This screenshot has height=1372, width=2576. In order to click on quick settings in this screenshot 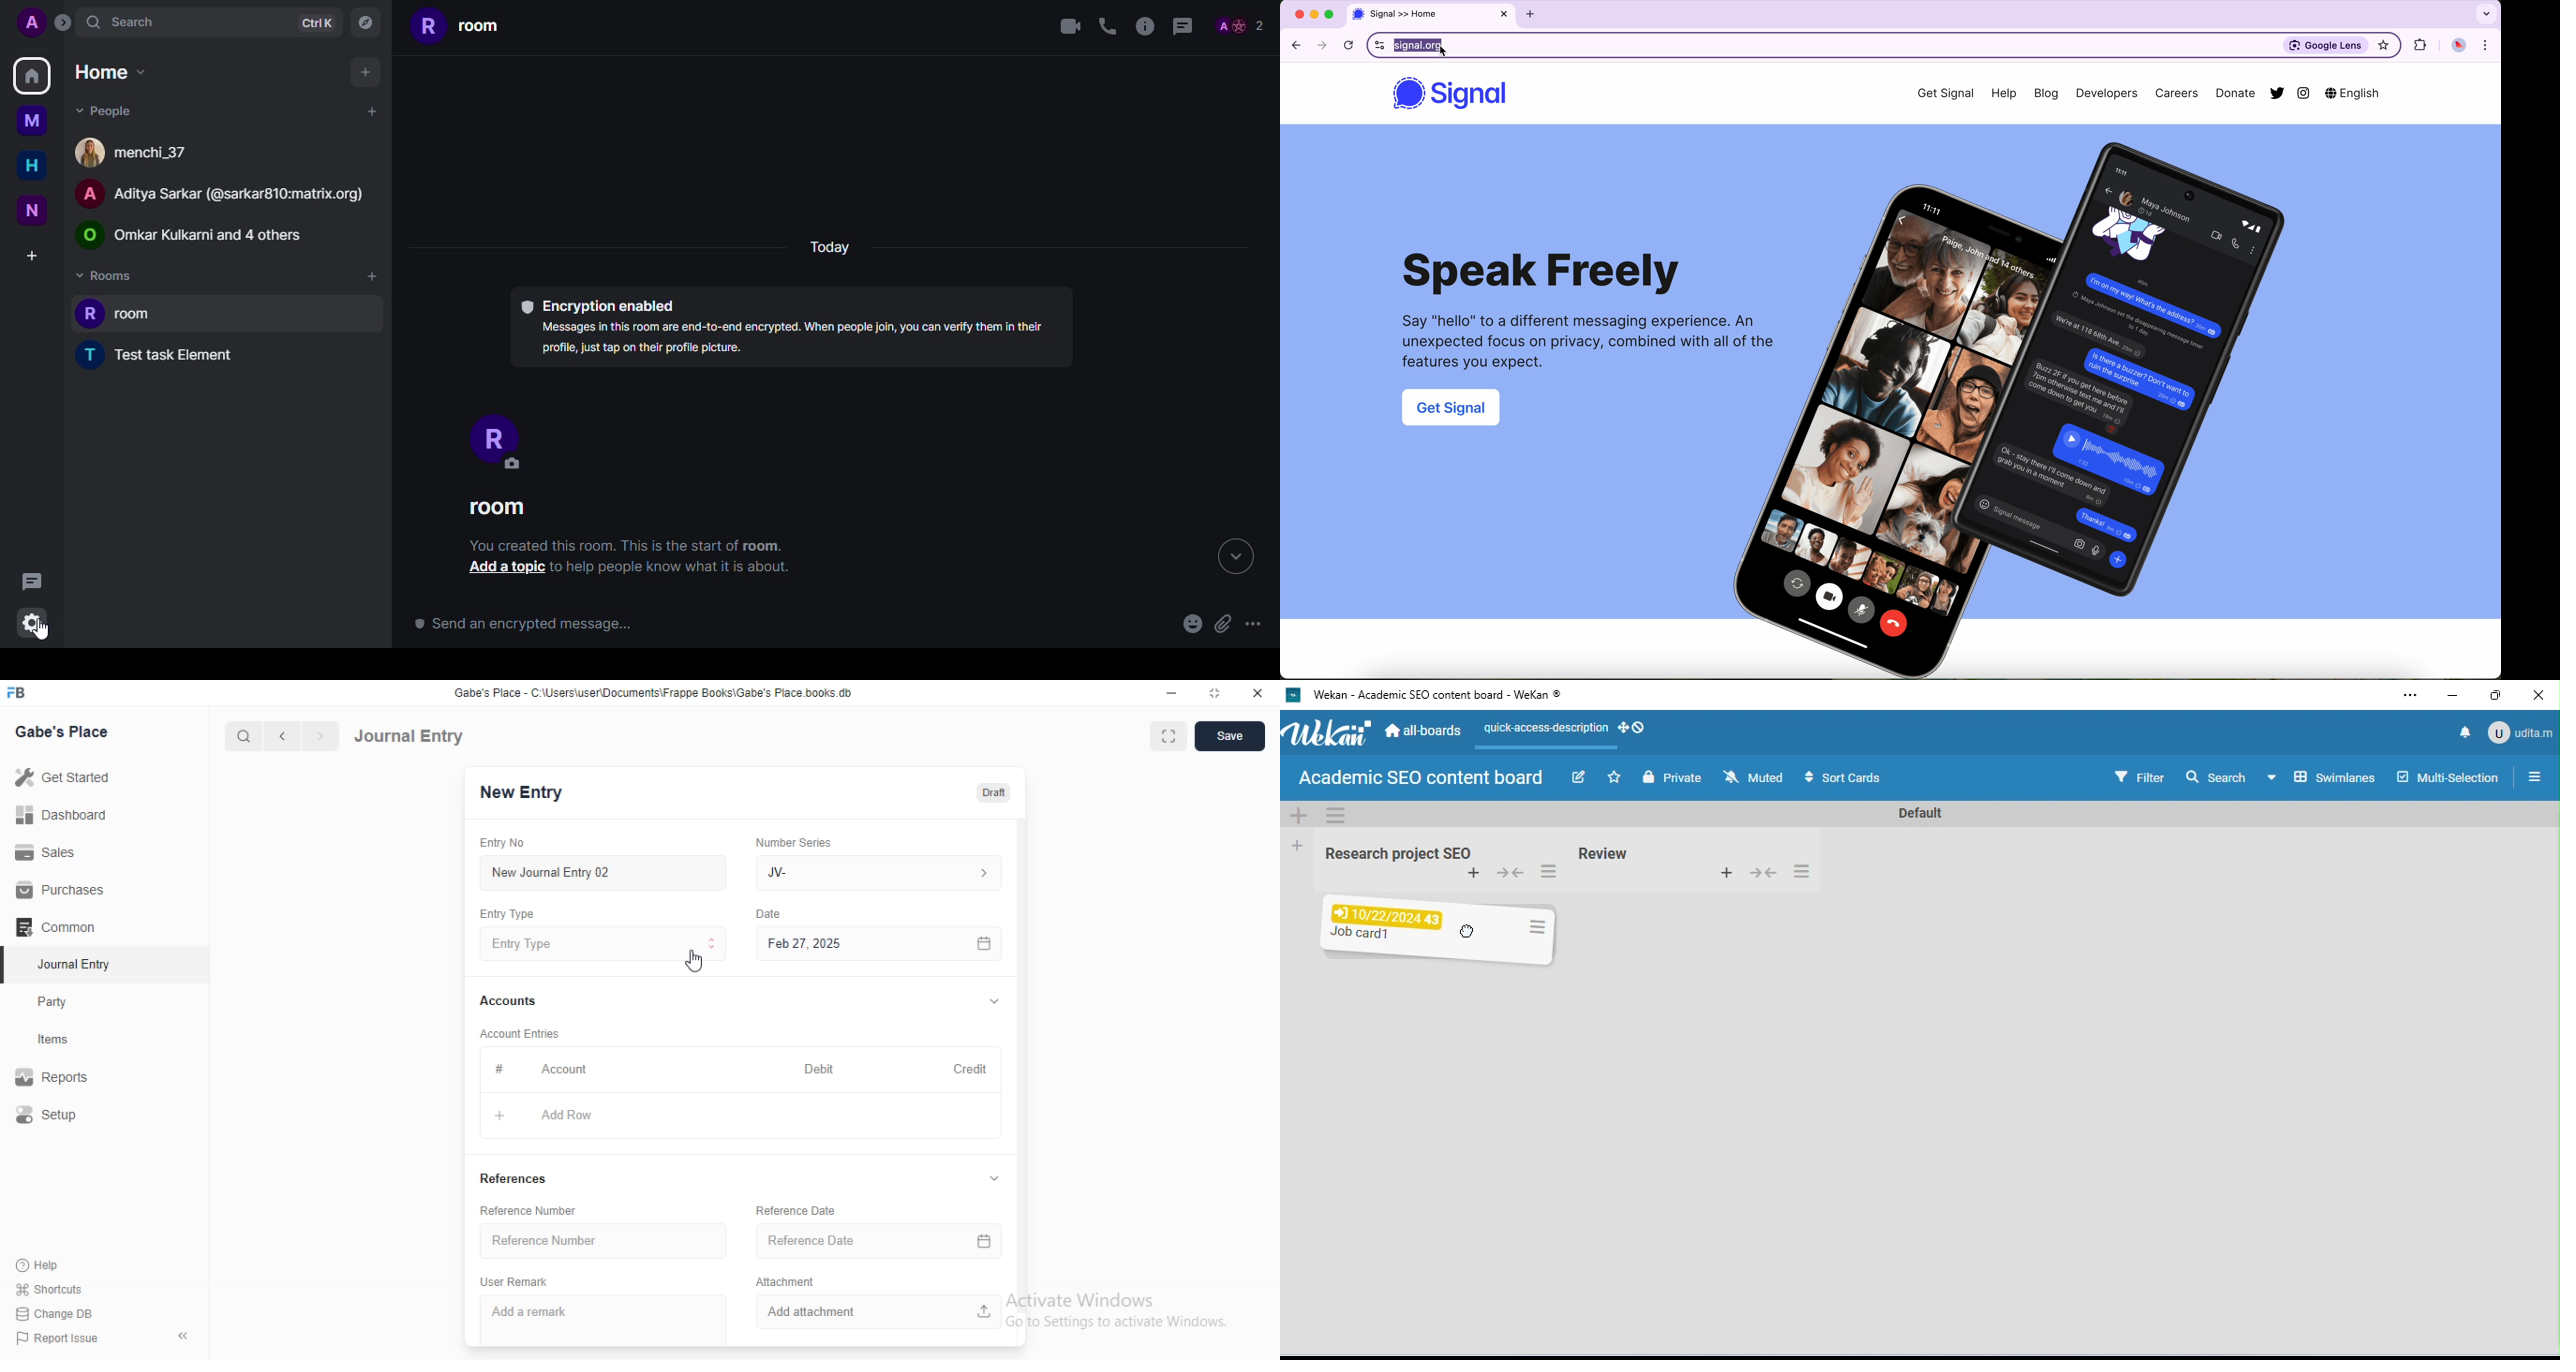, I will do `click(35, 623)`.